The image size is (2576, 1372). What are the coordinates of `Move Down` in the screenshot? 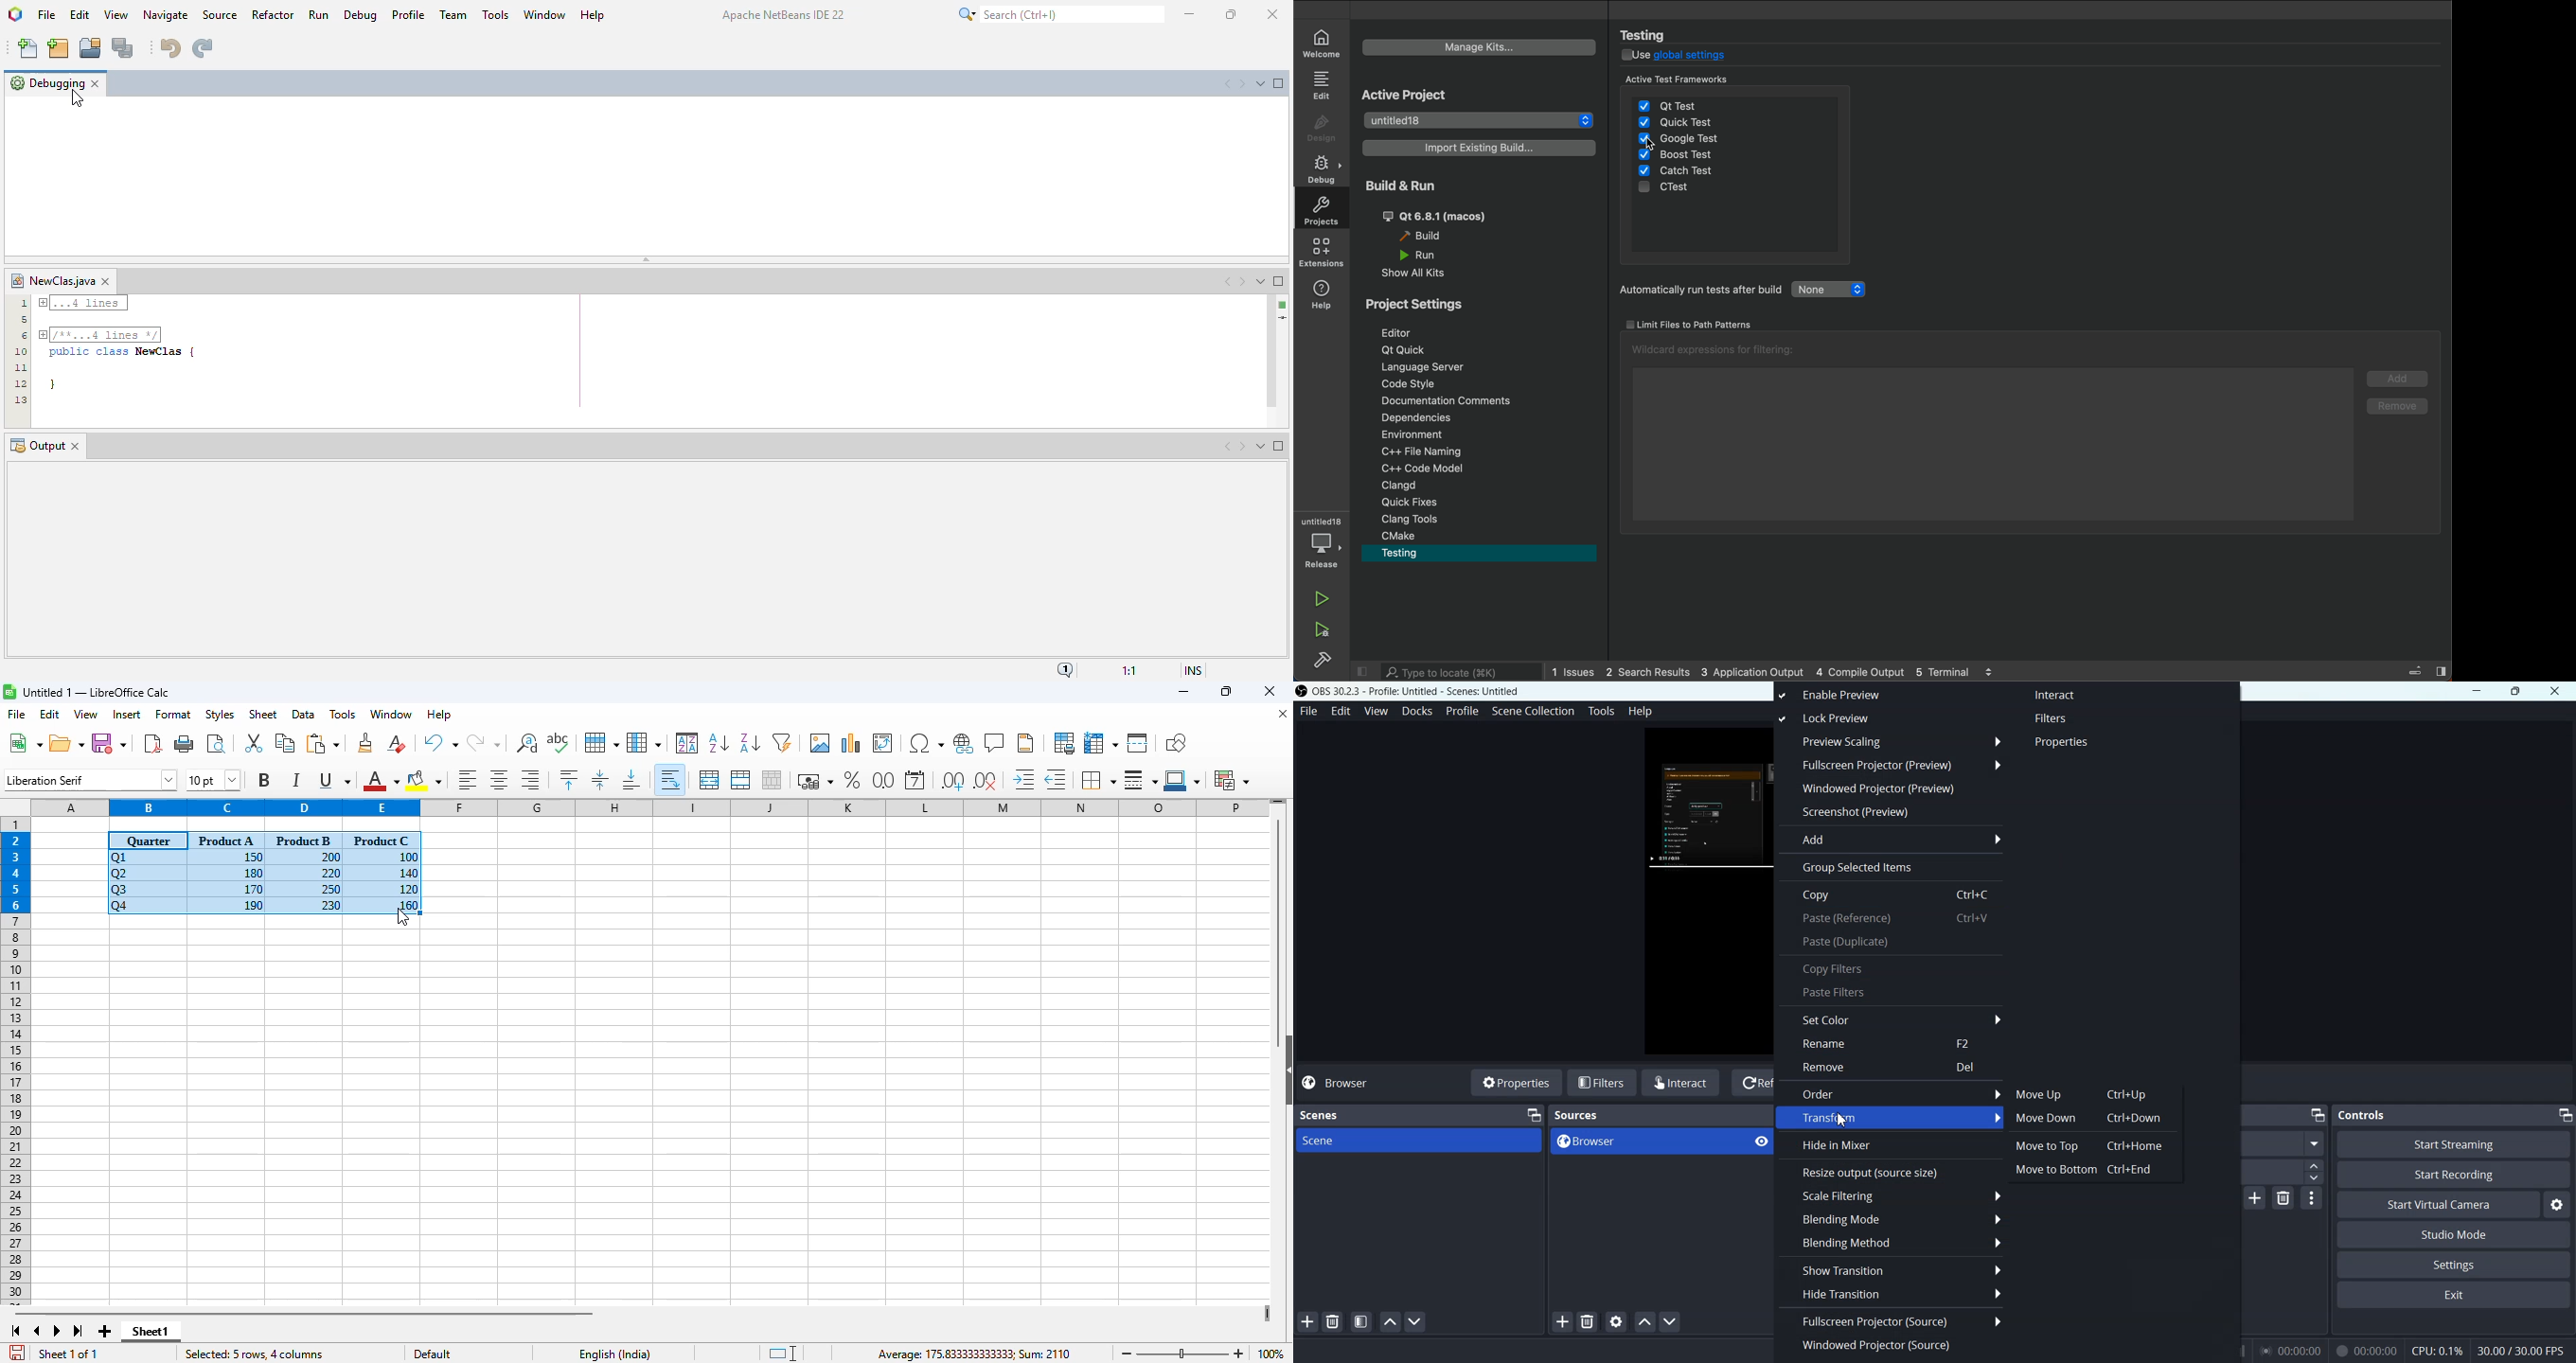 It's located at (2088, 1118).